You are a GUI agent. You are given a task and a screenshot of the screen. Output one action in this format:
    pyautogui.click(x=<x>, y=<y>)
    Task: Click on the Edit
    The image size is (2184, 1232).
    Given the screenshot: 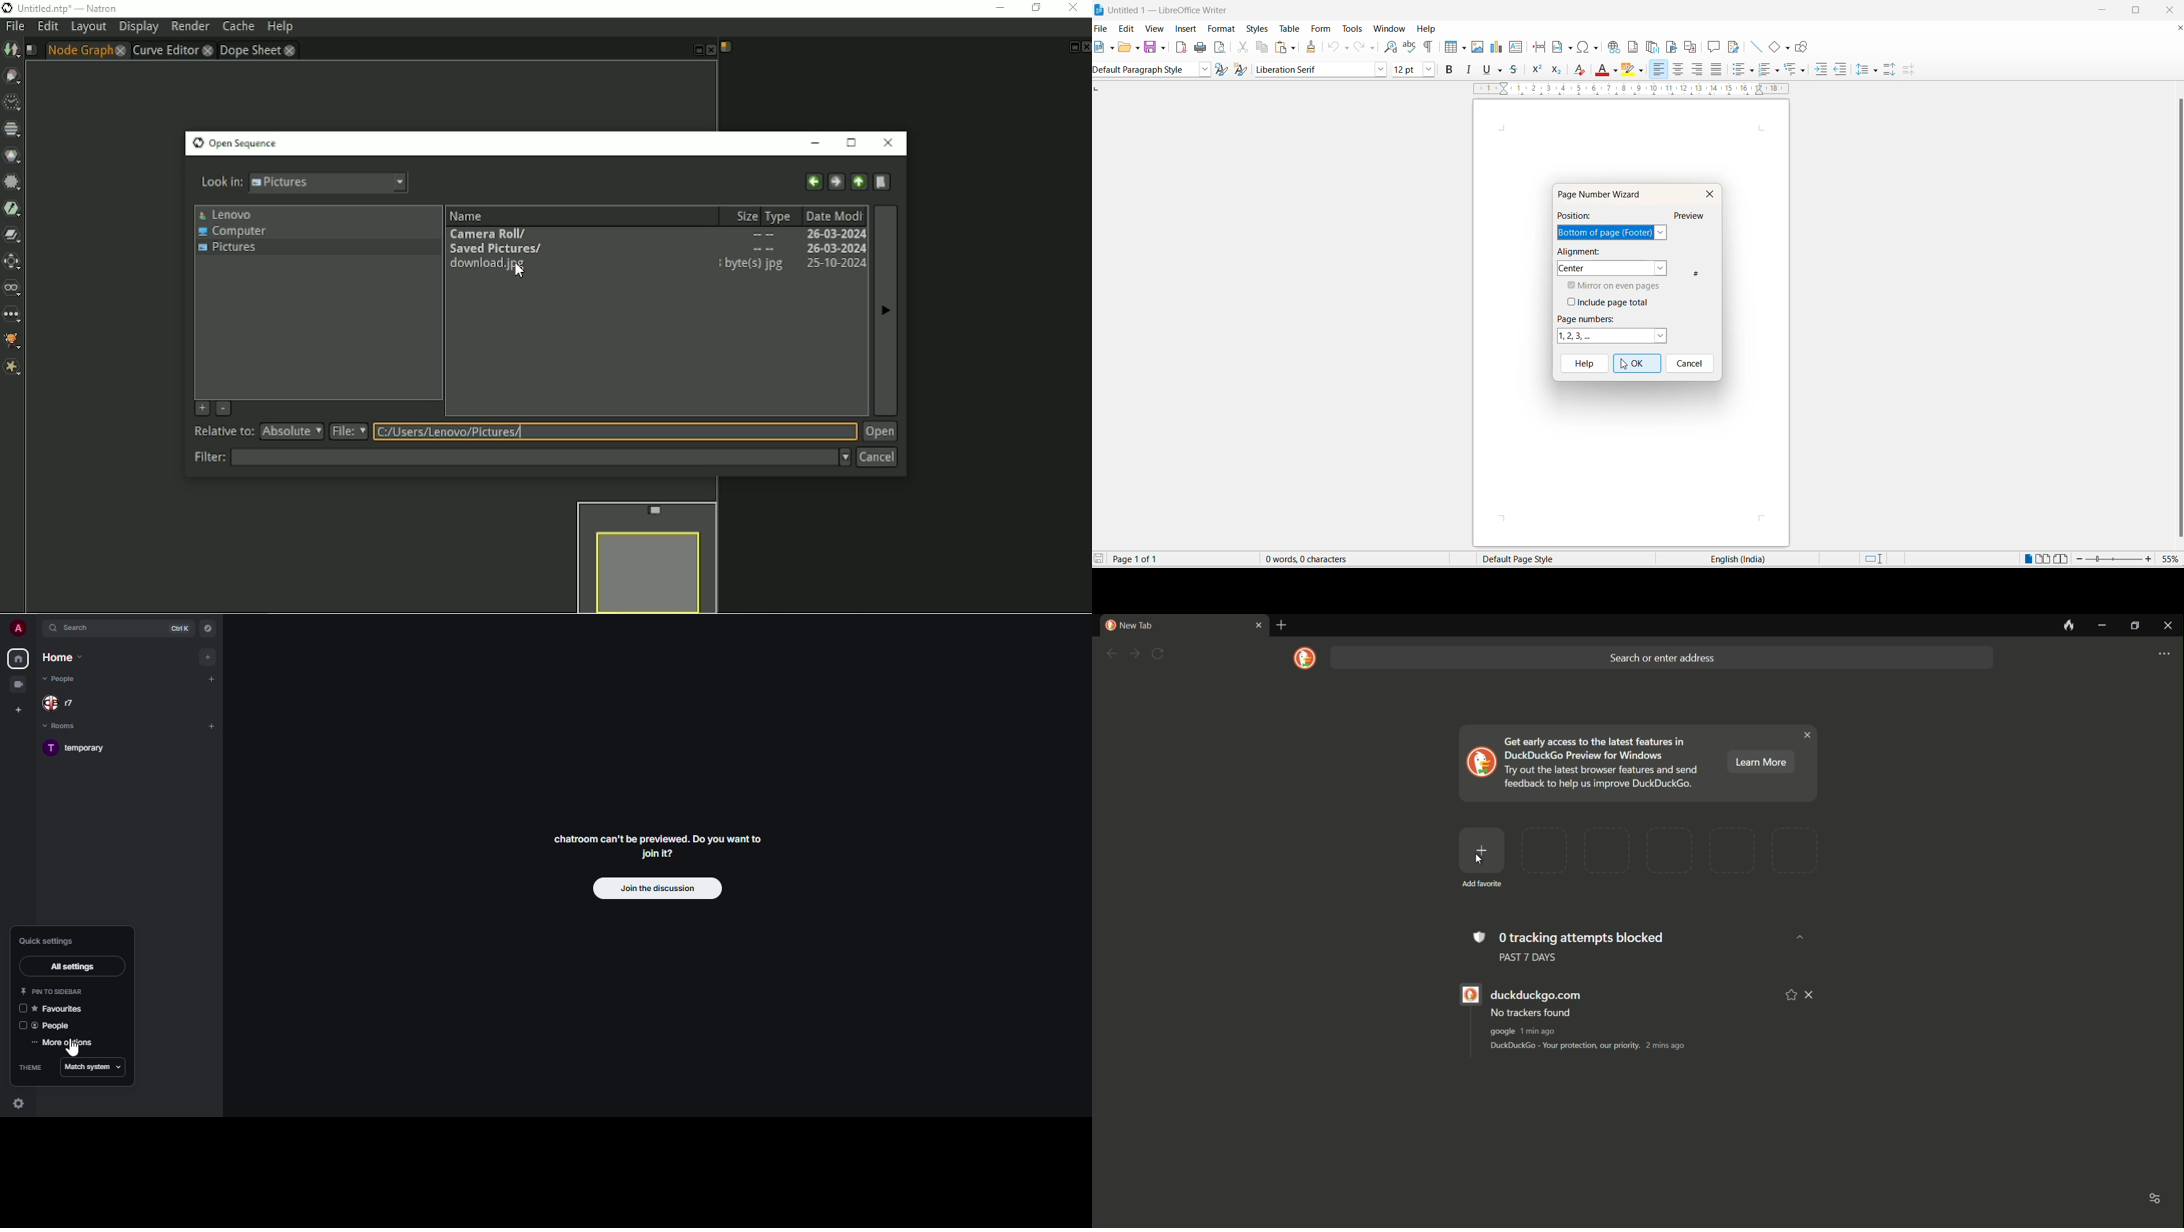 What is the action you would take?
    pyautogui.click(x=47, y=27)
    